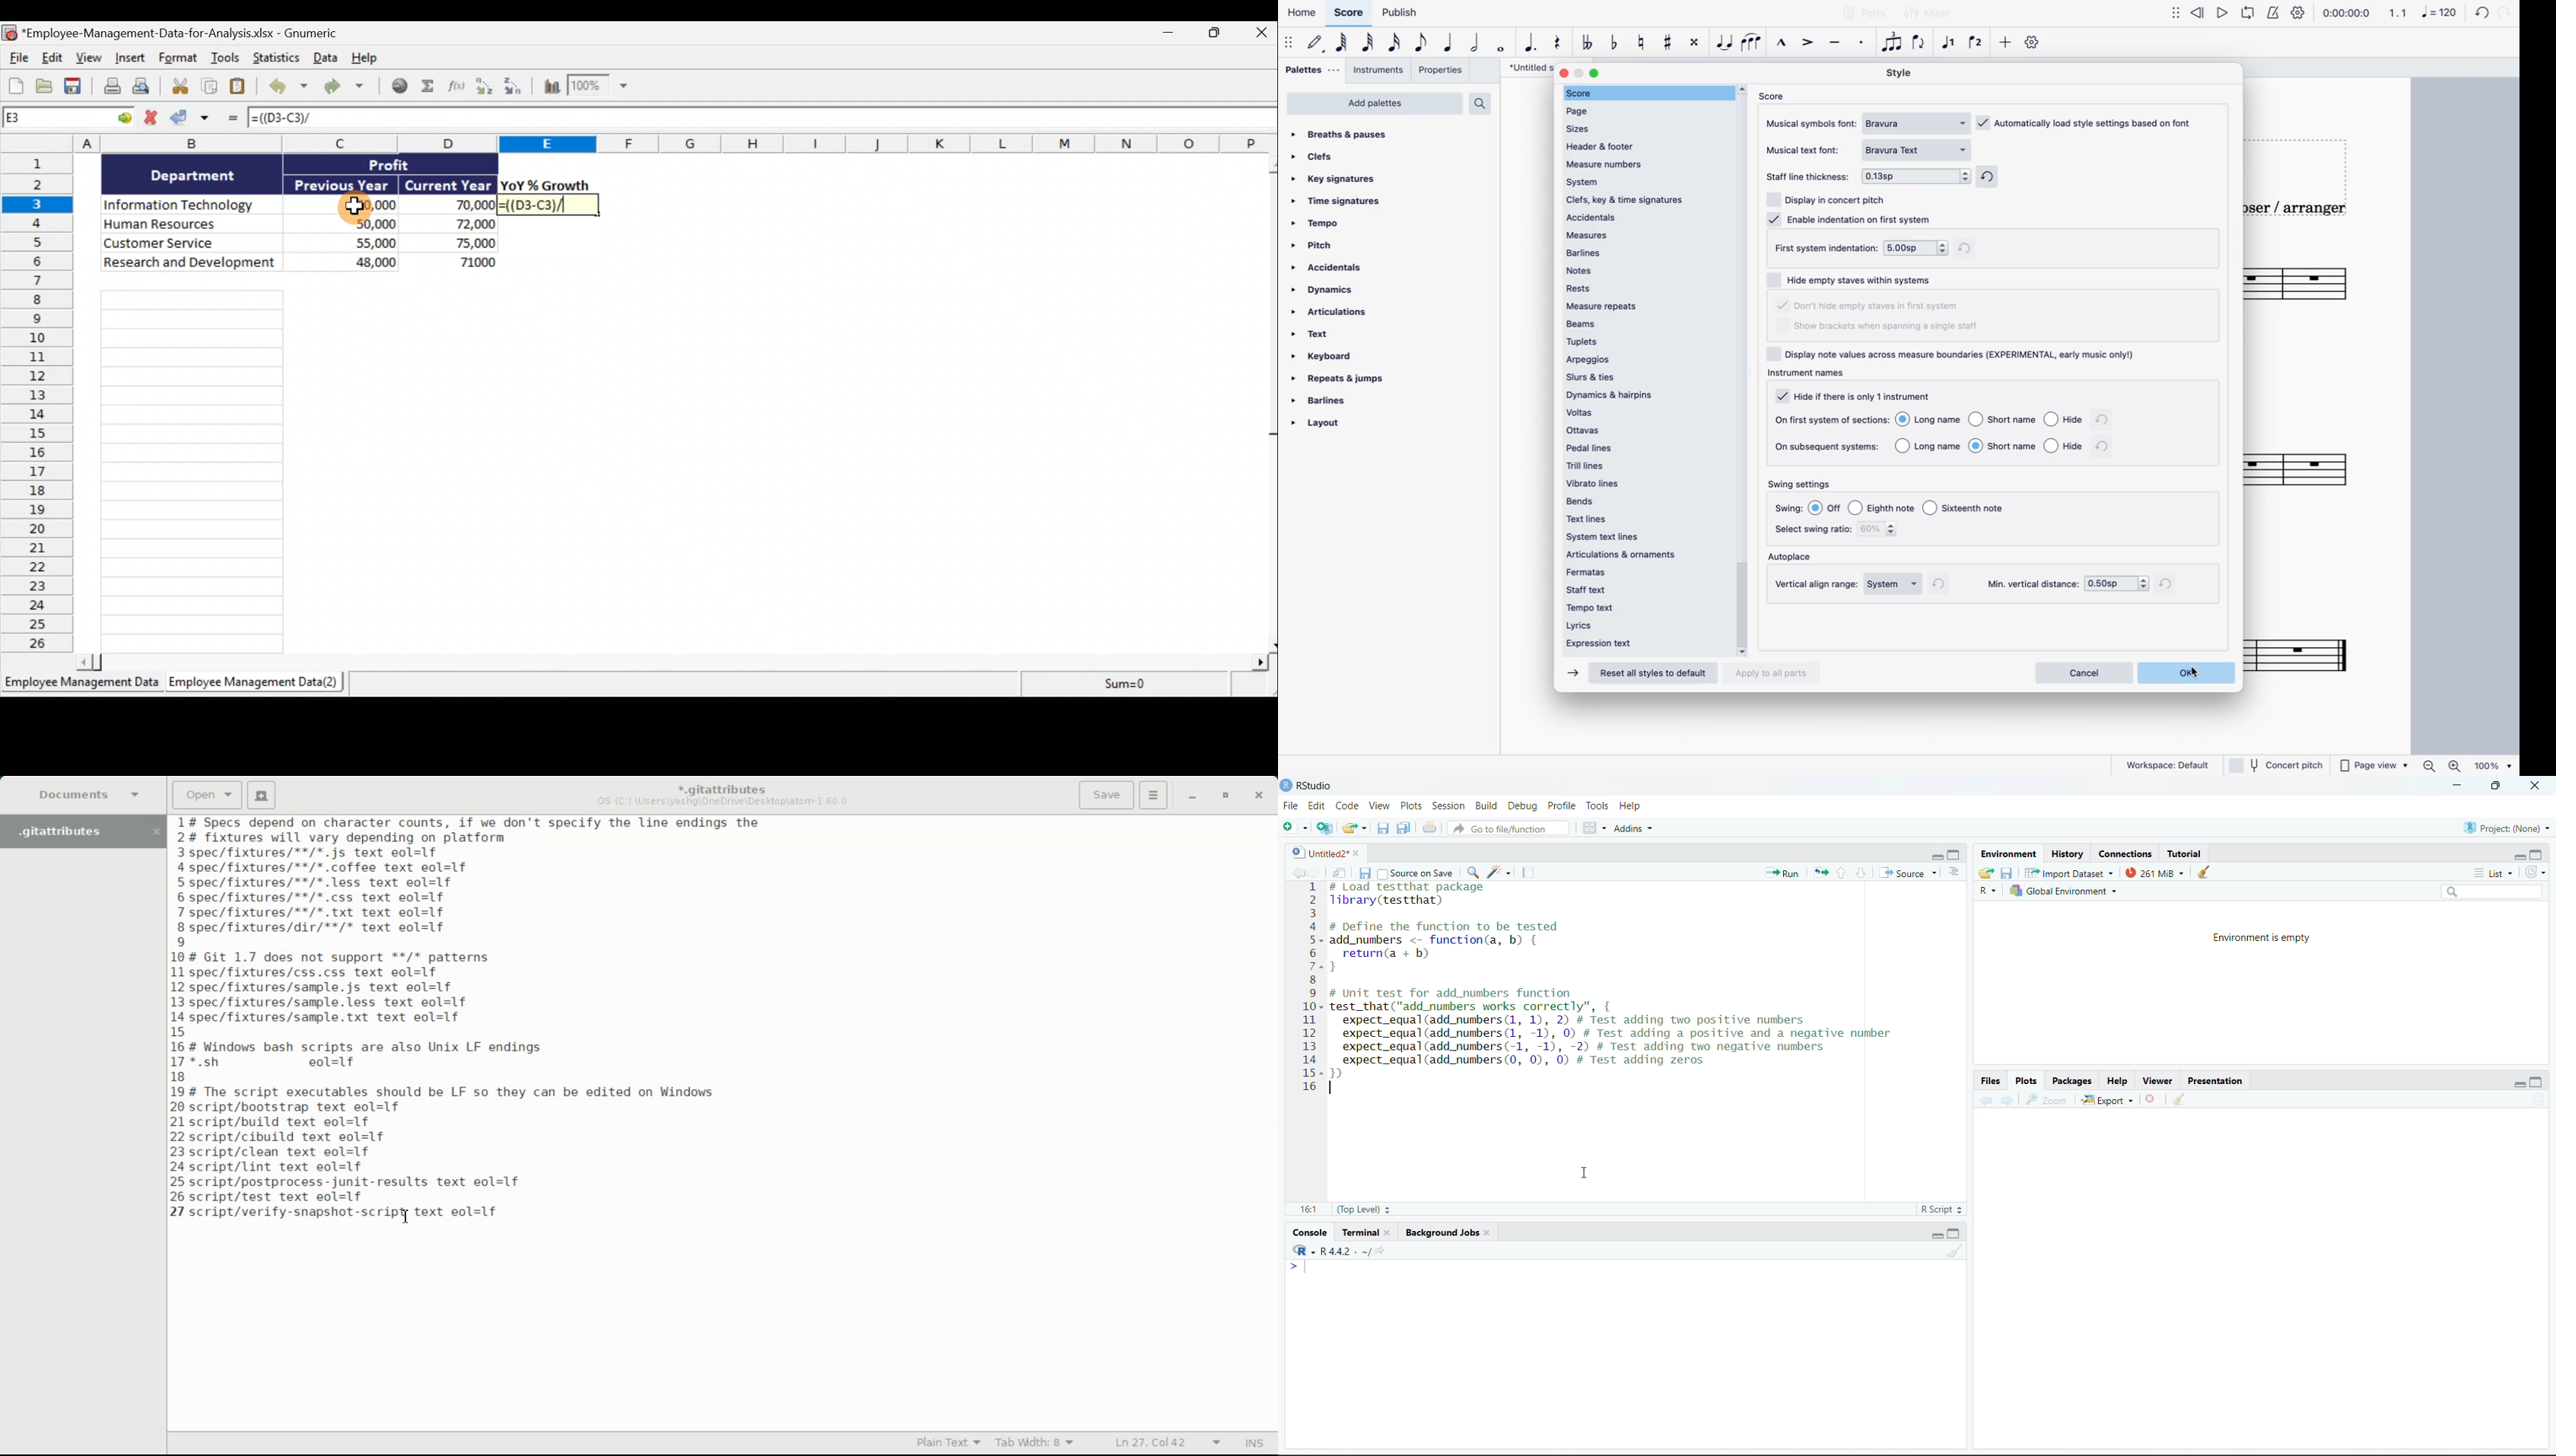  I want to click on swing, so click(1790, 508).